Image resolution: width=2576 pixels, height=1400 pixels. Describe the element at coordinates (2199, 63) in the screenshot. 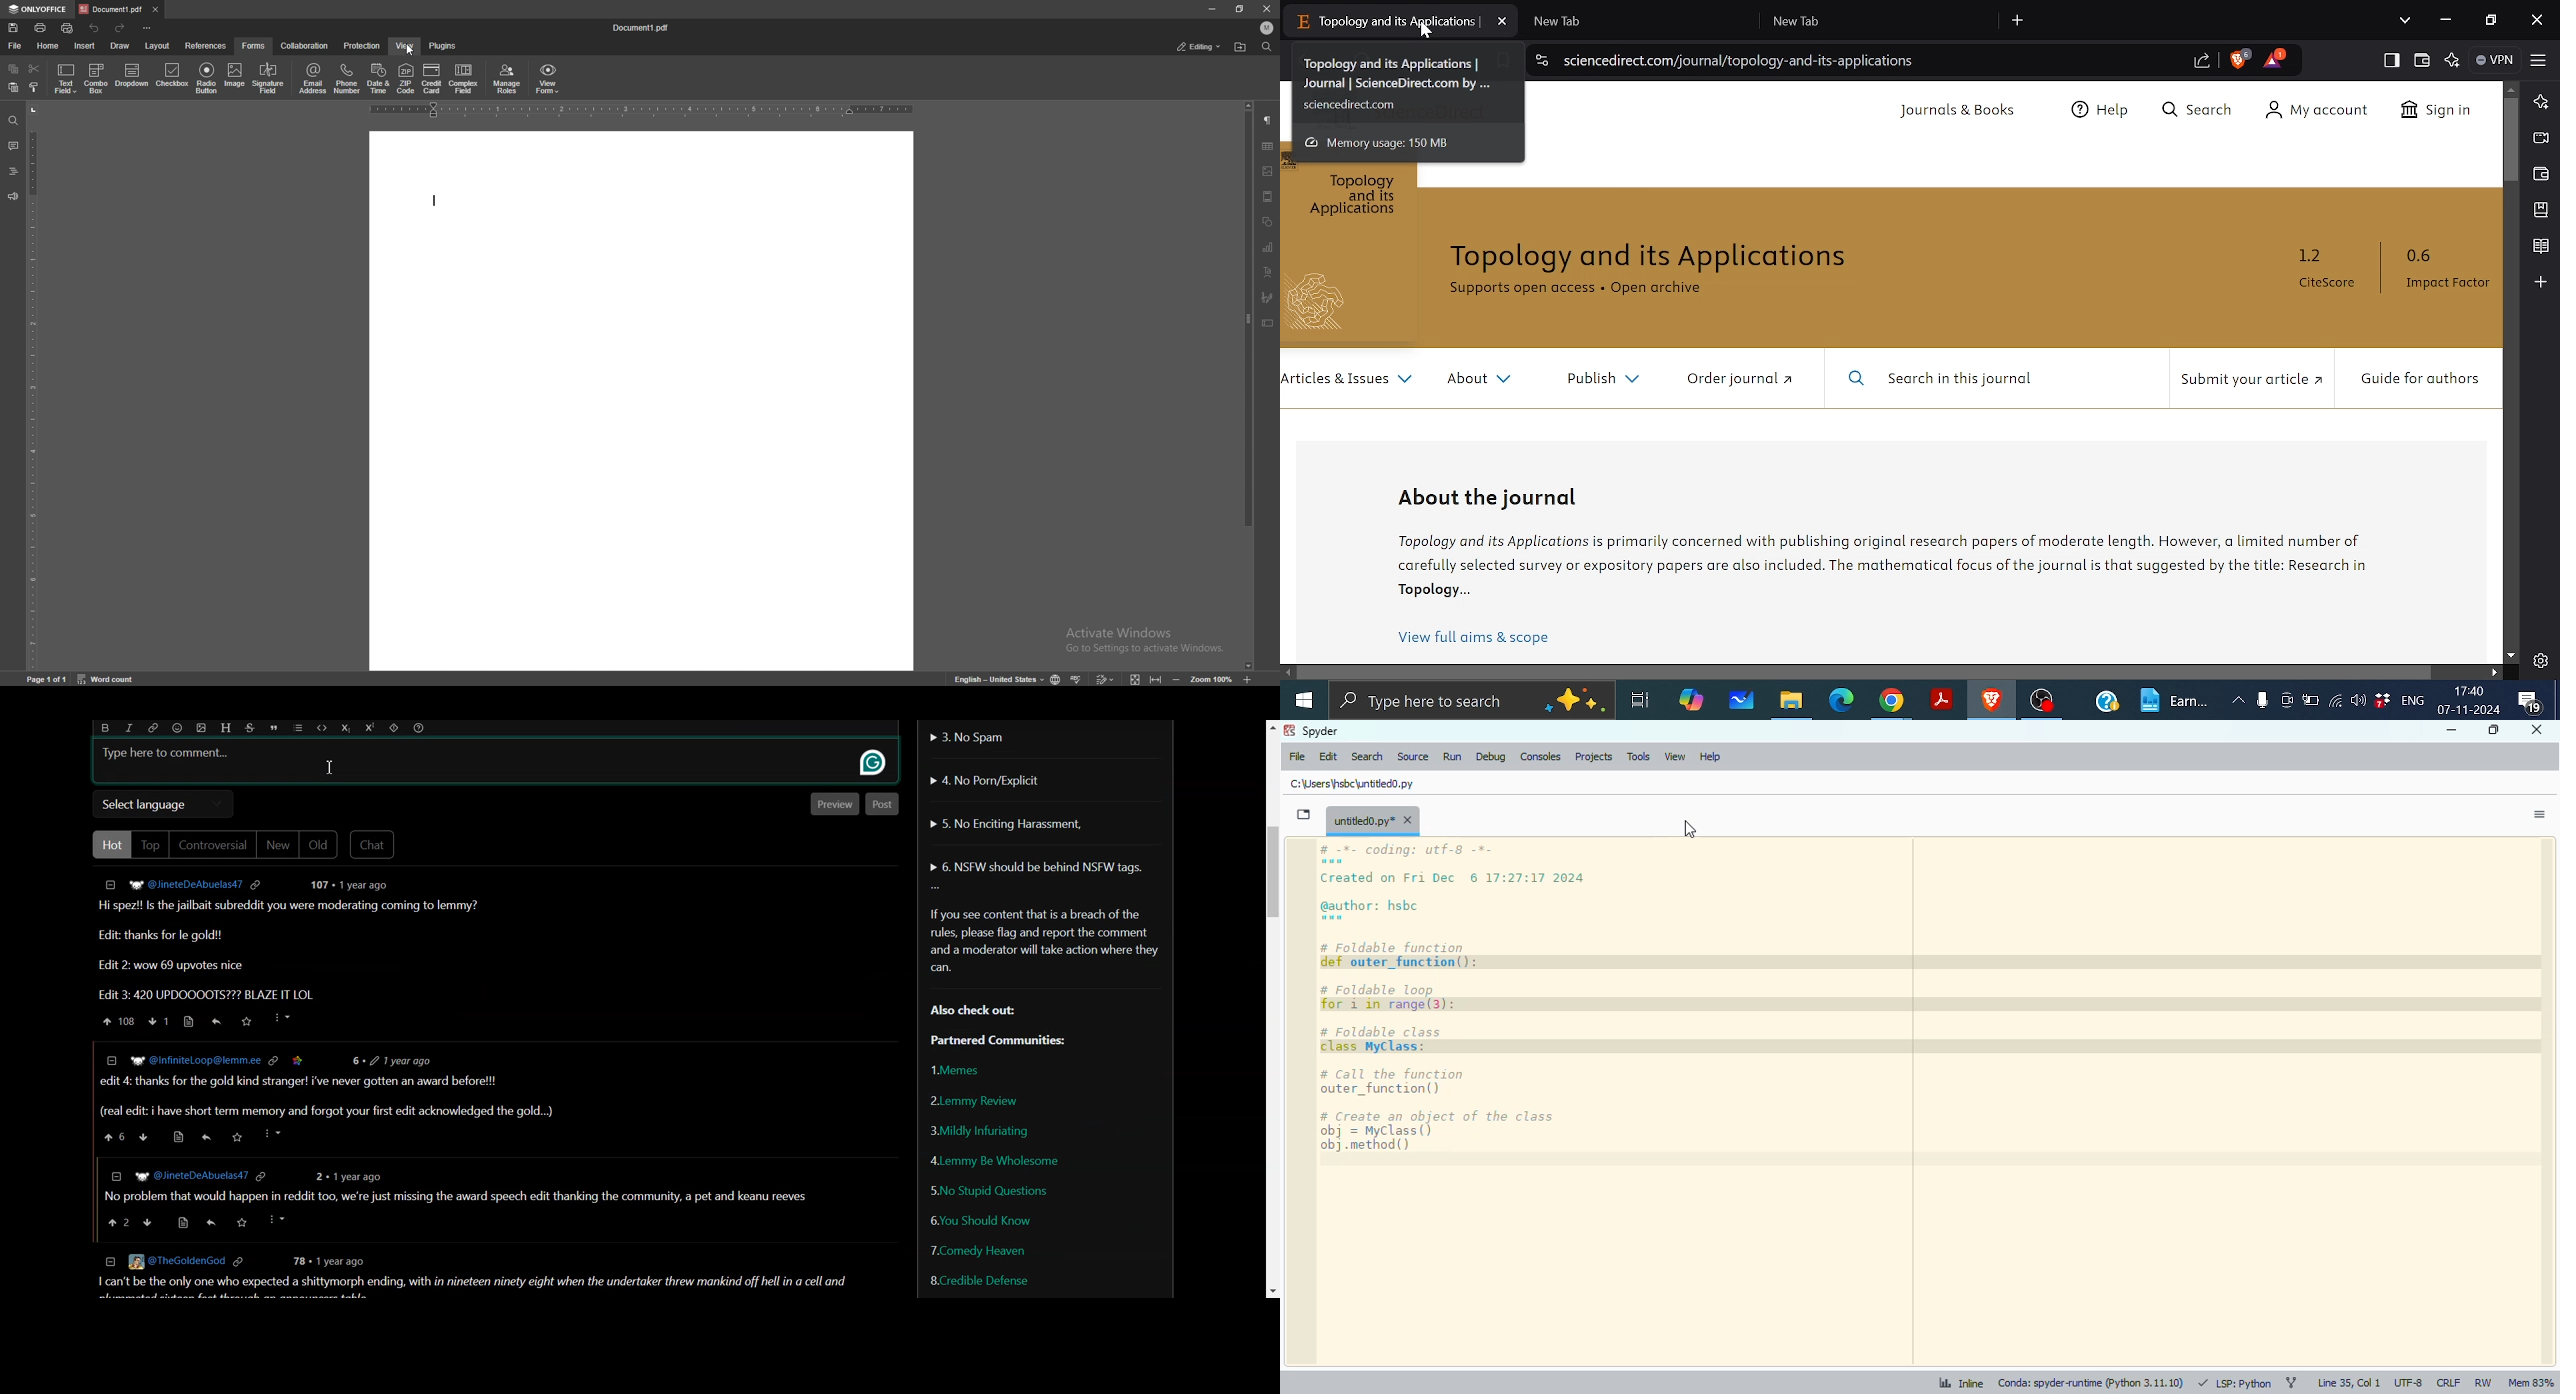

I see `Share this page` at that location.